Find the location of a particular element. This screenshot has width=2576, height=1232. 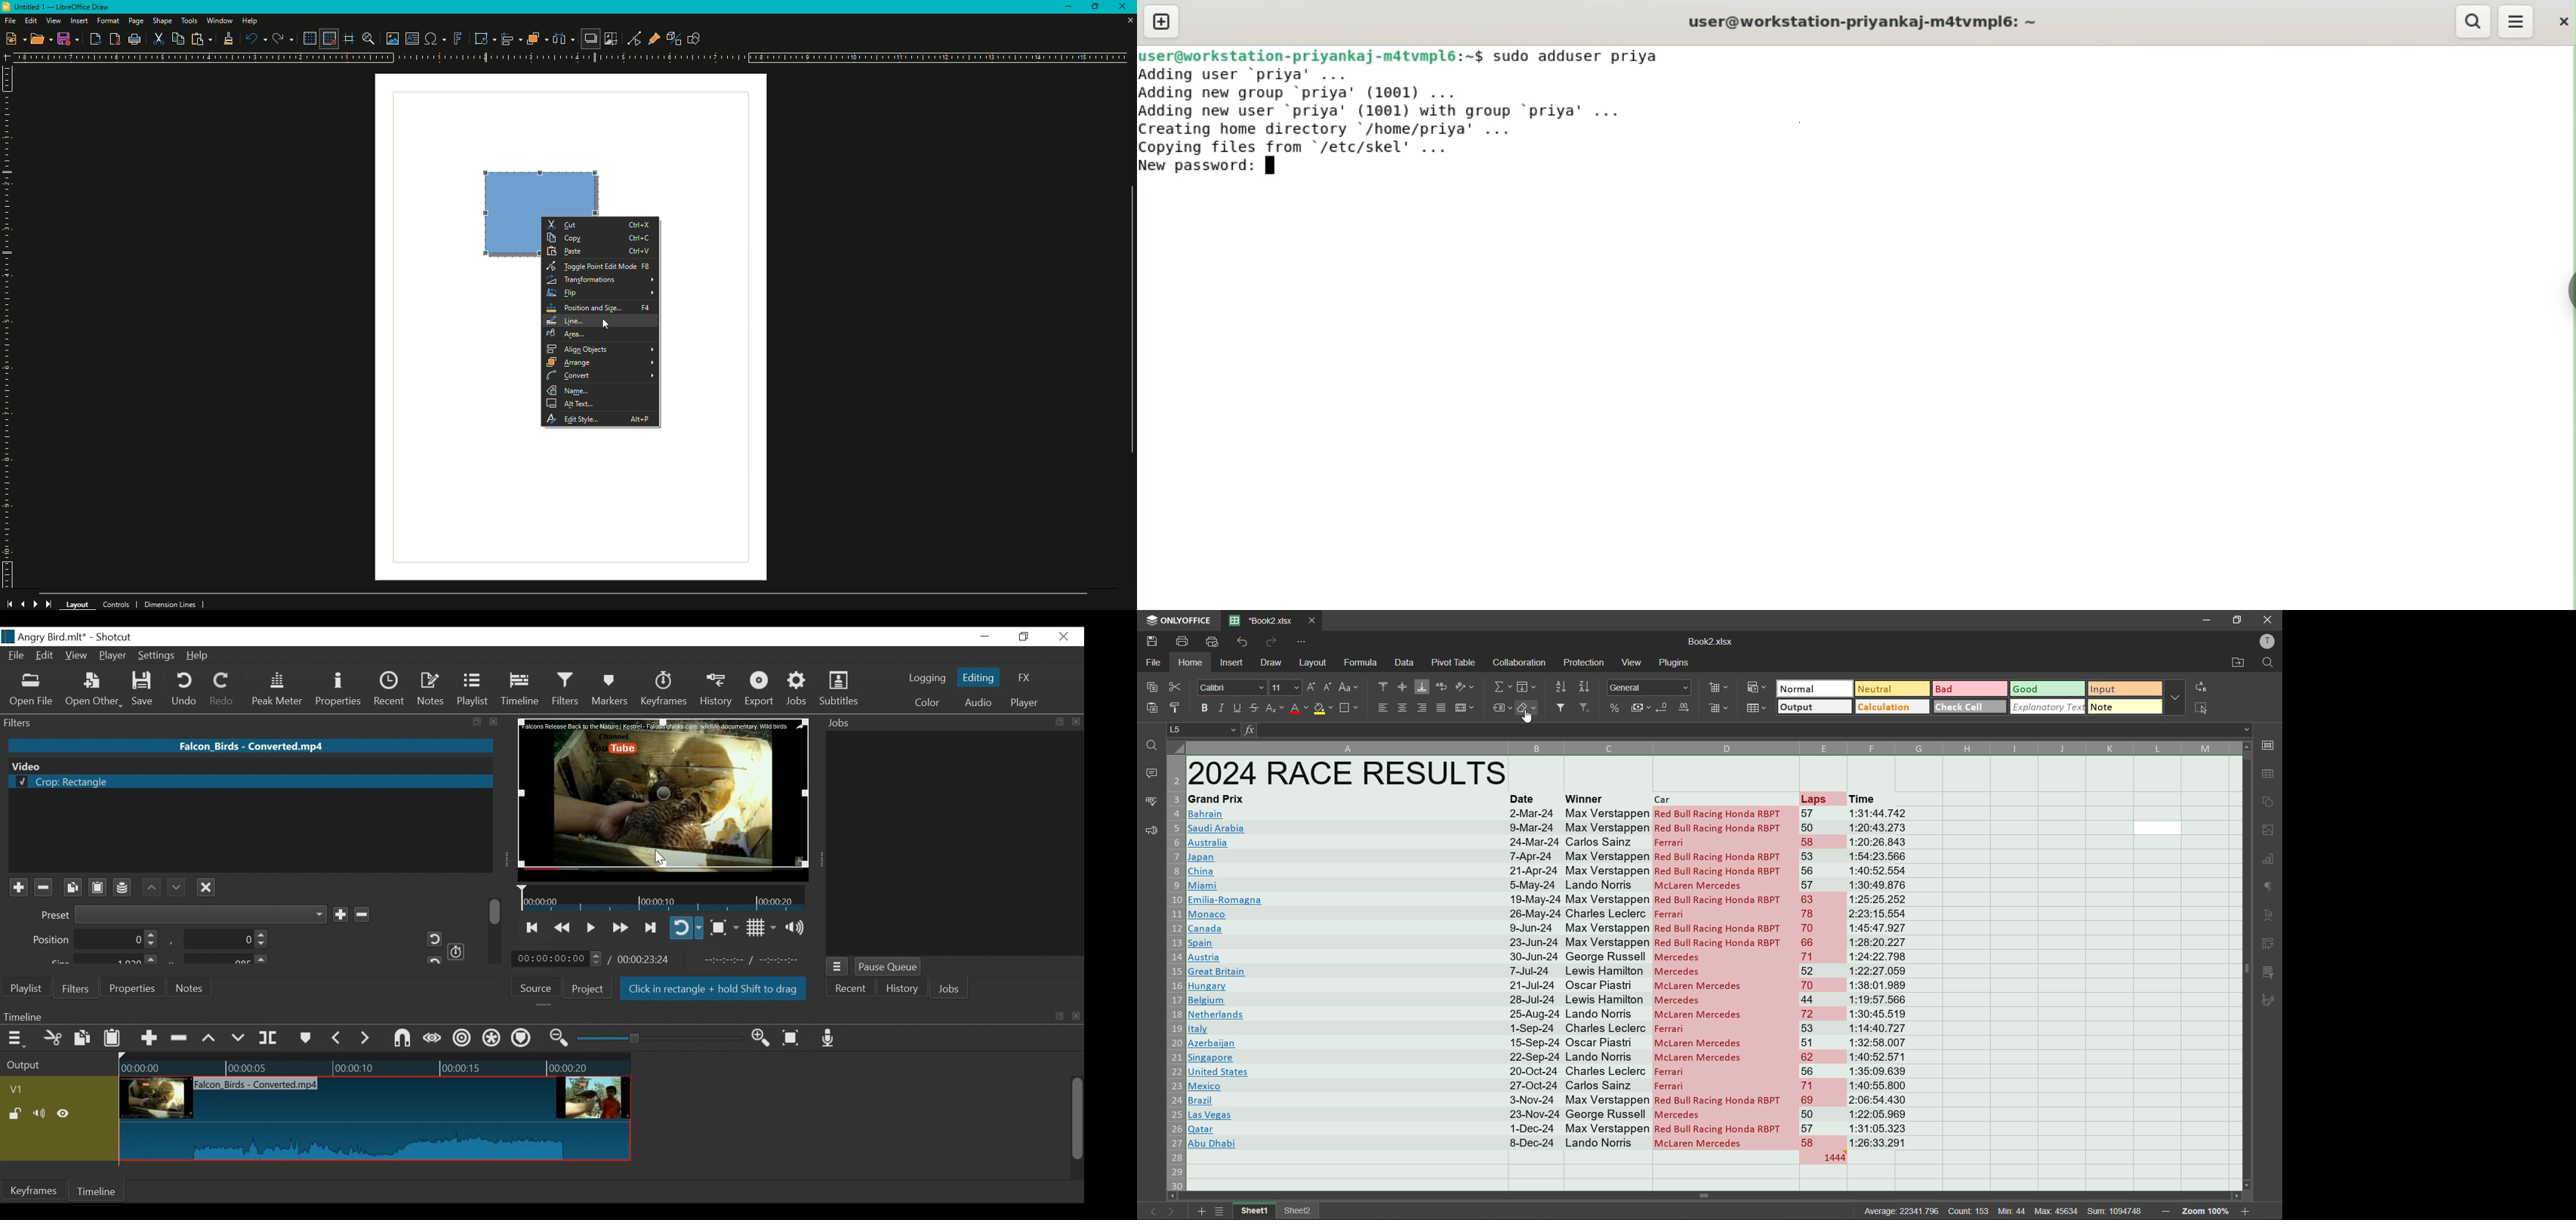

Format is located at coordinates (108, 21).